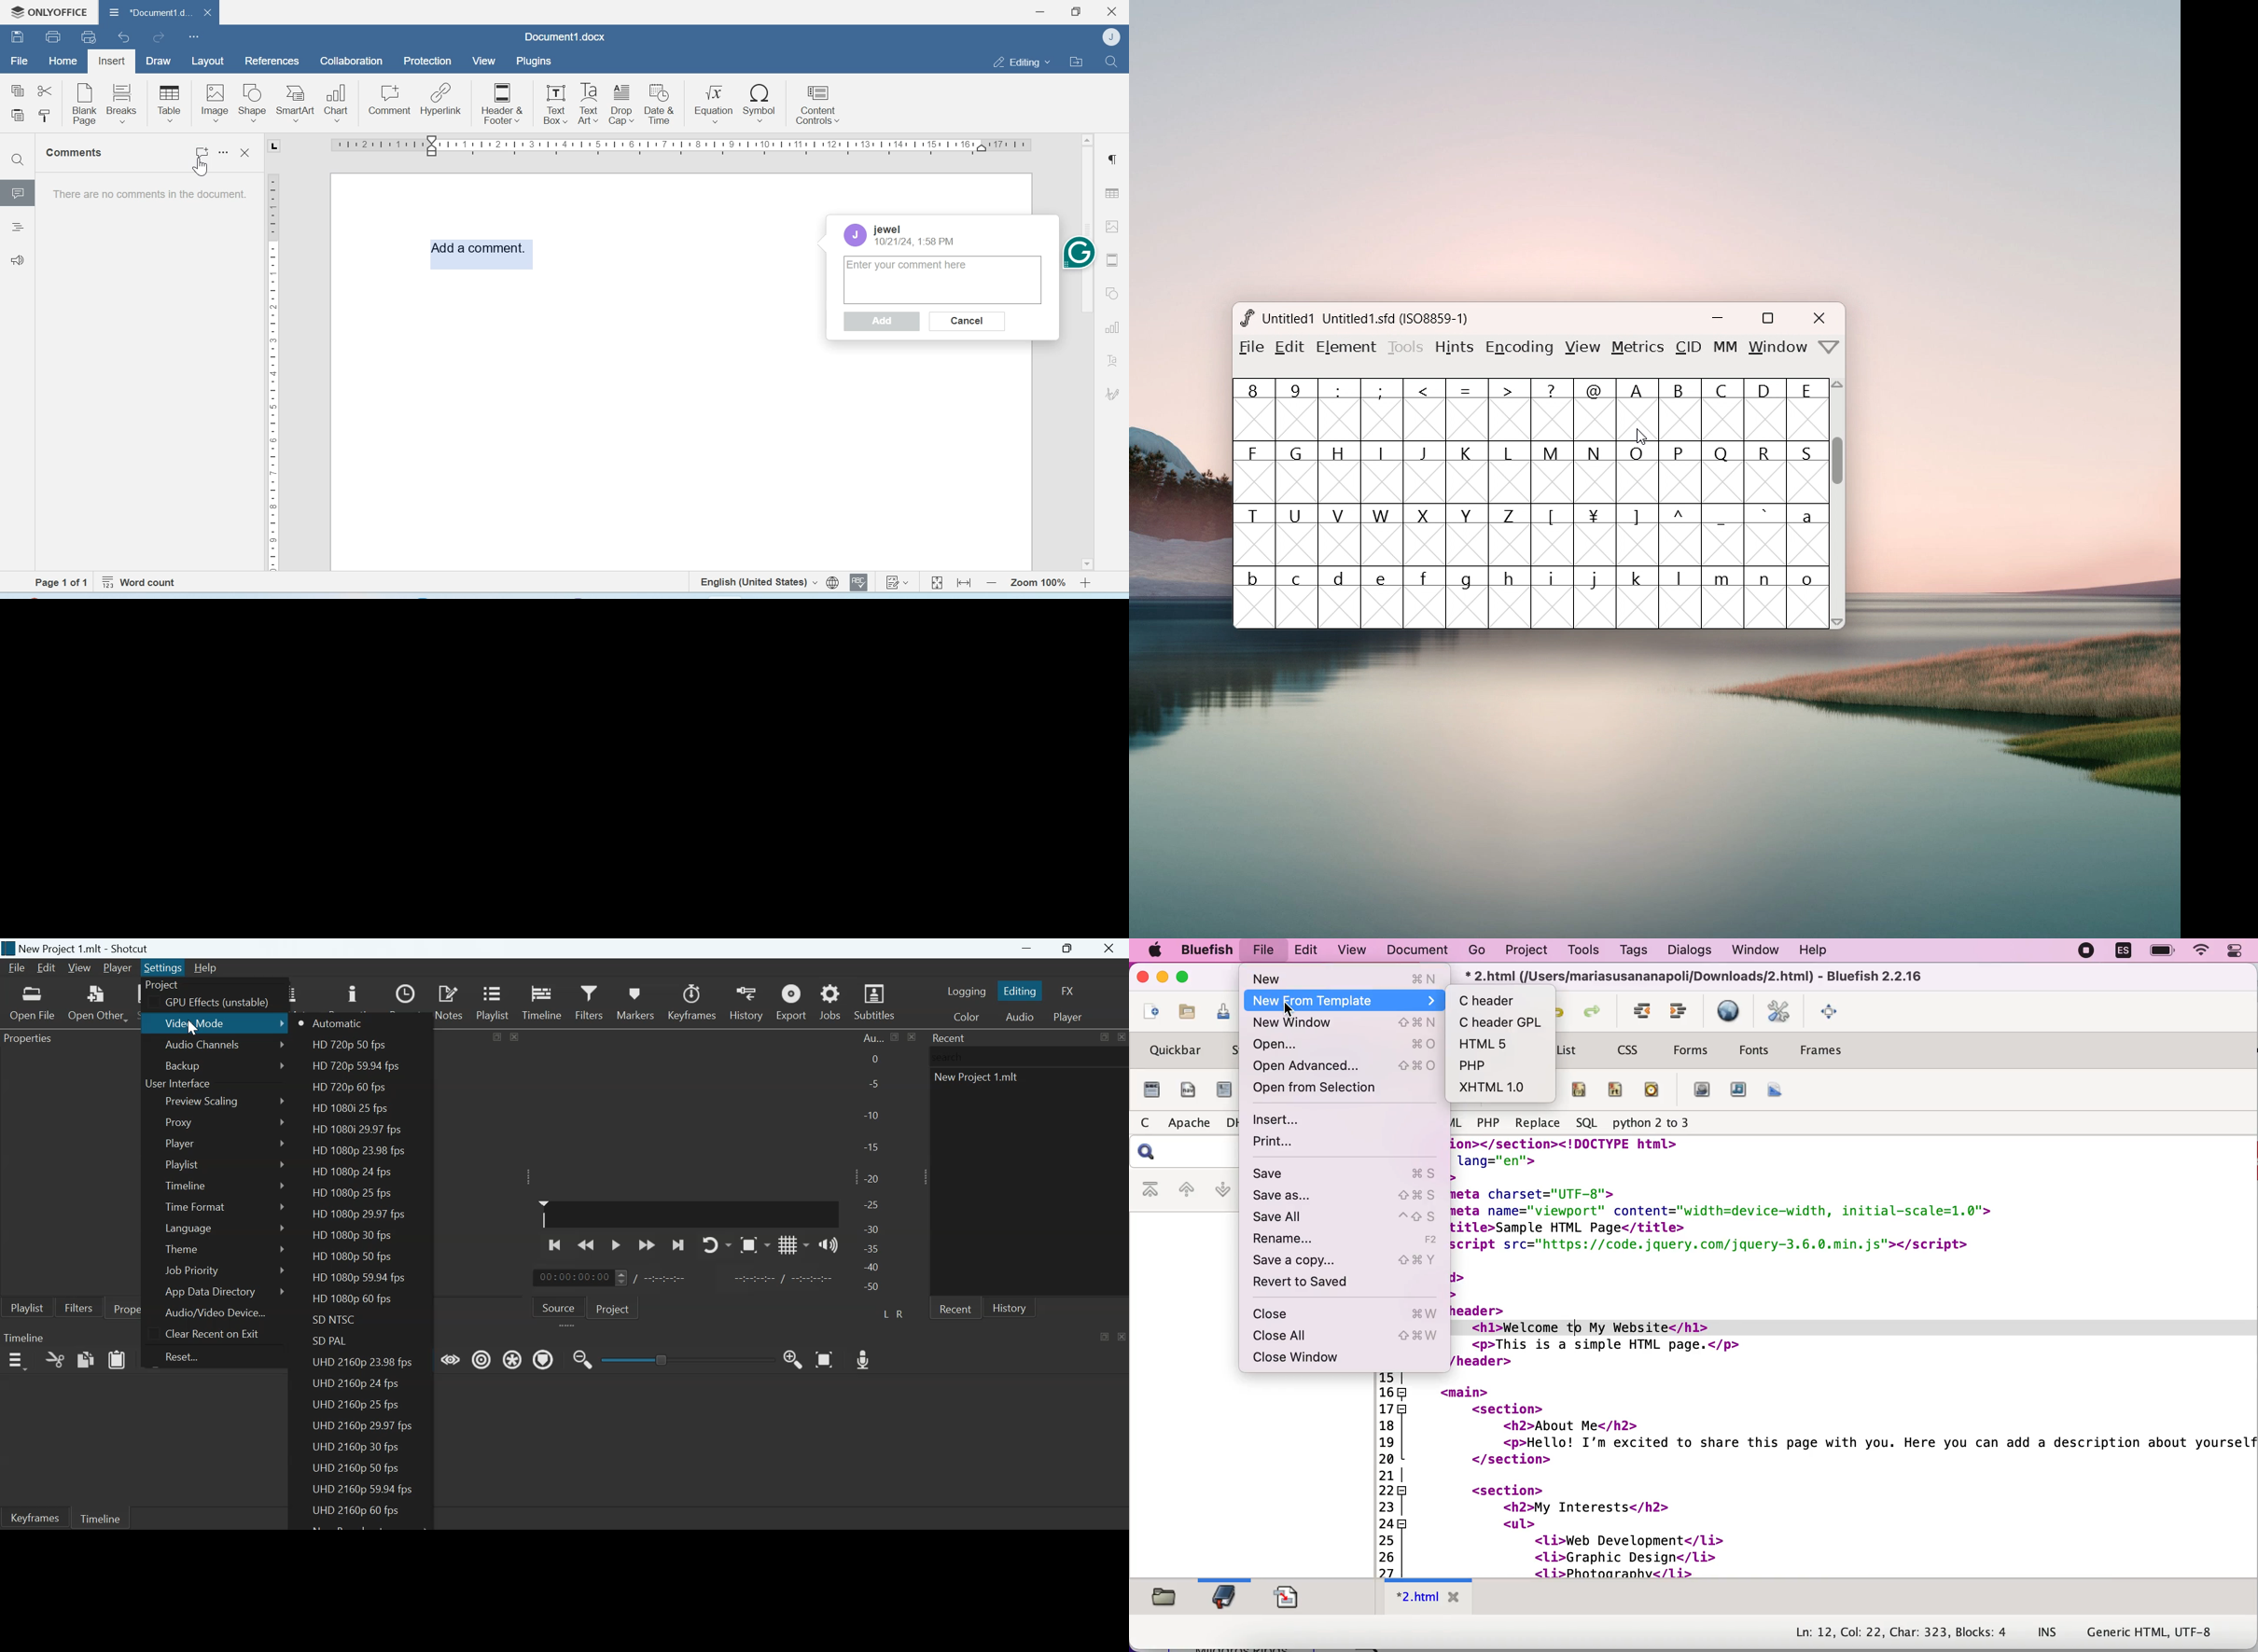  Describe the element at coordinates (588, 1001) in the screenshot. I see `Filters` at that location.